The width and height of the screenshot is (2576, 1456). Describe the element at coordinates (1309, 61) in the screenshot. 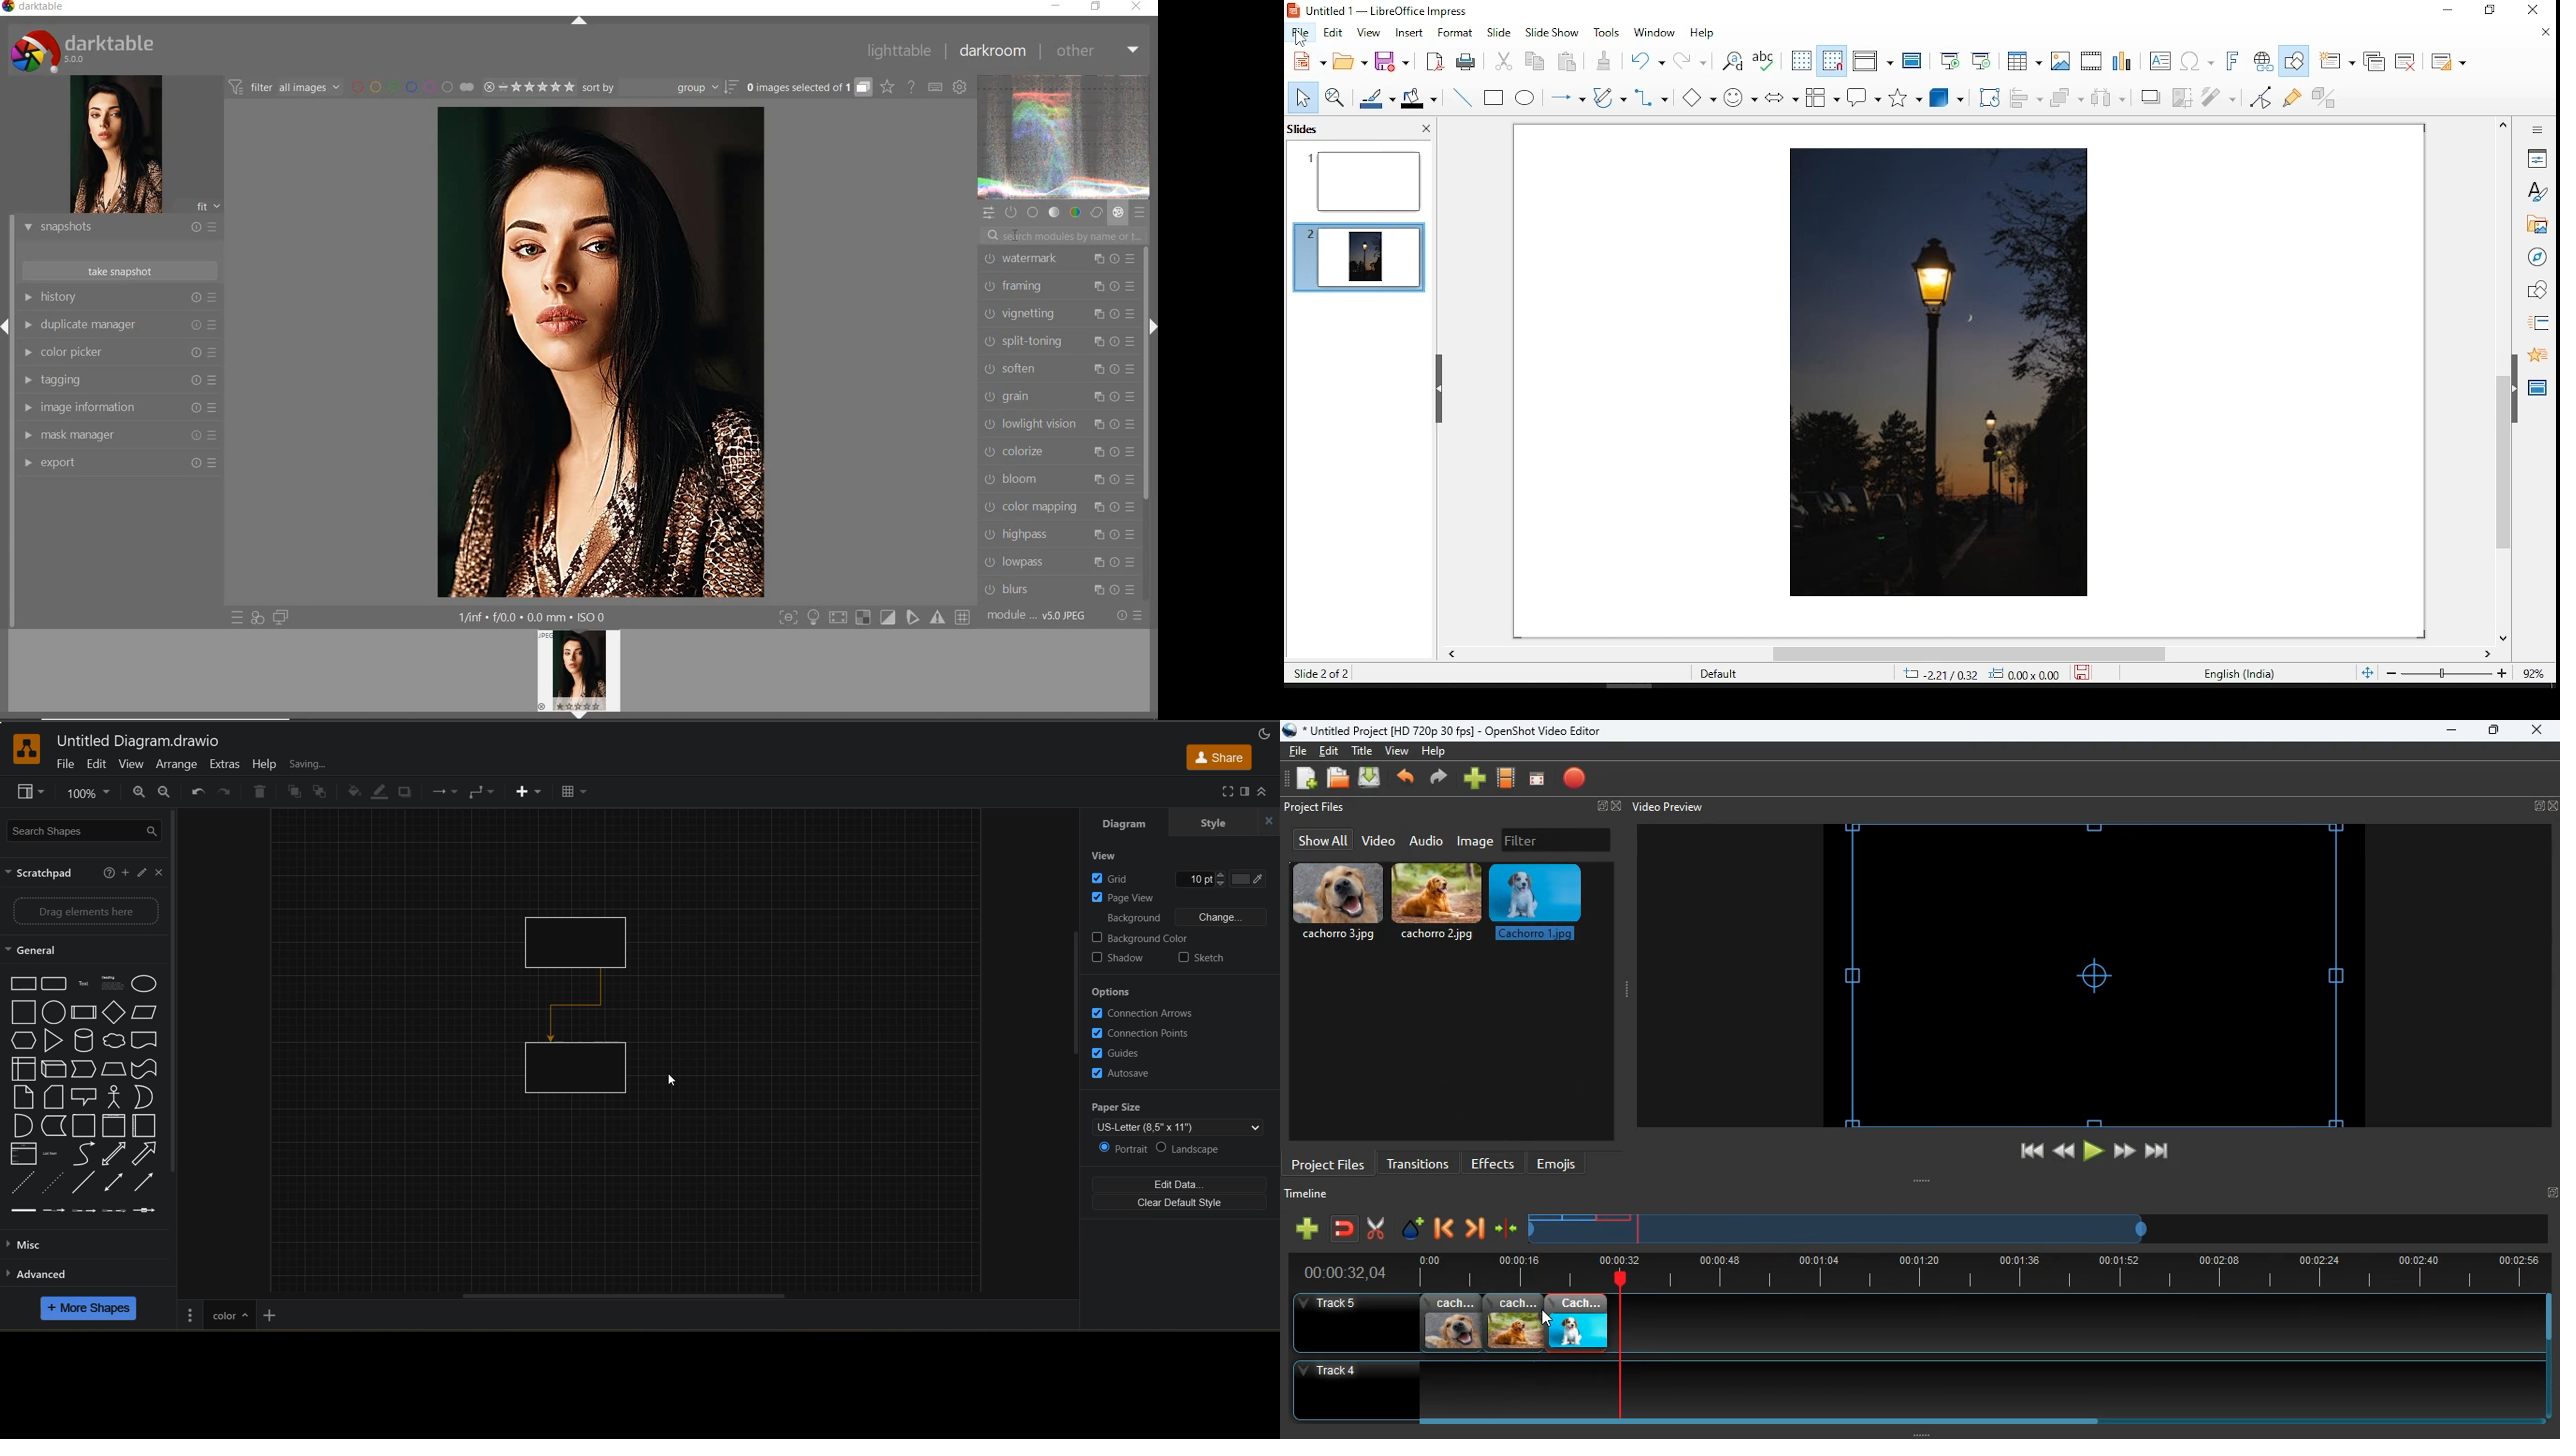

I see `new` at that location.